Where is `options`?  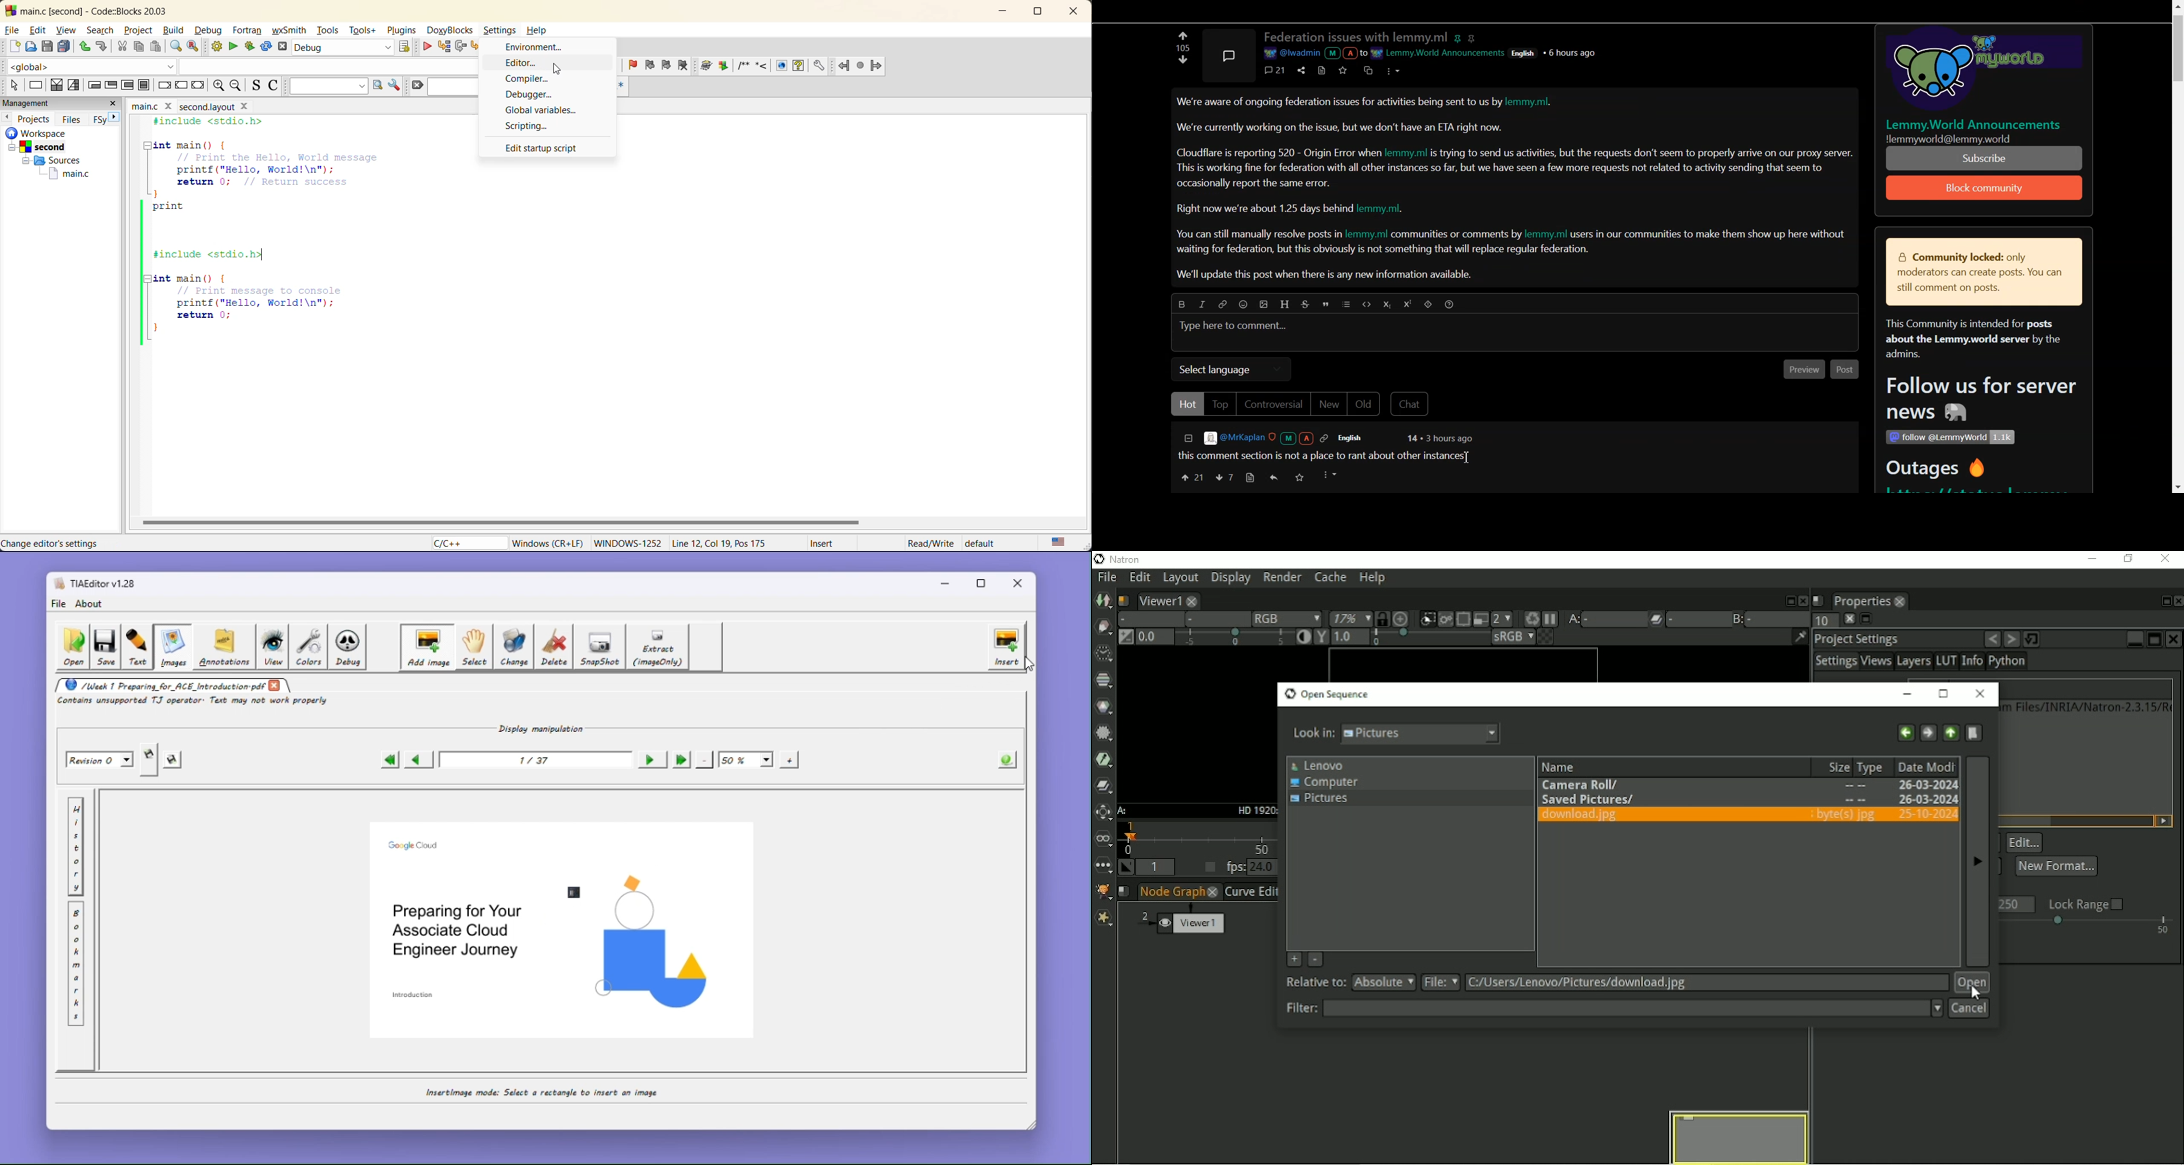 options is located at coordinates (1331, 475).